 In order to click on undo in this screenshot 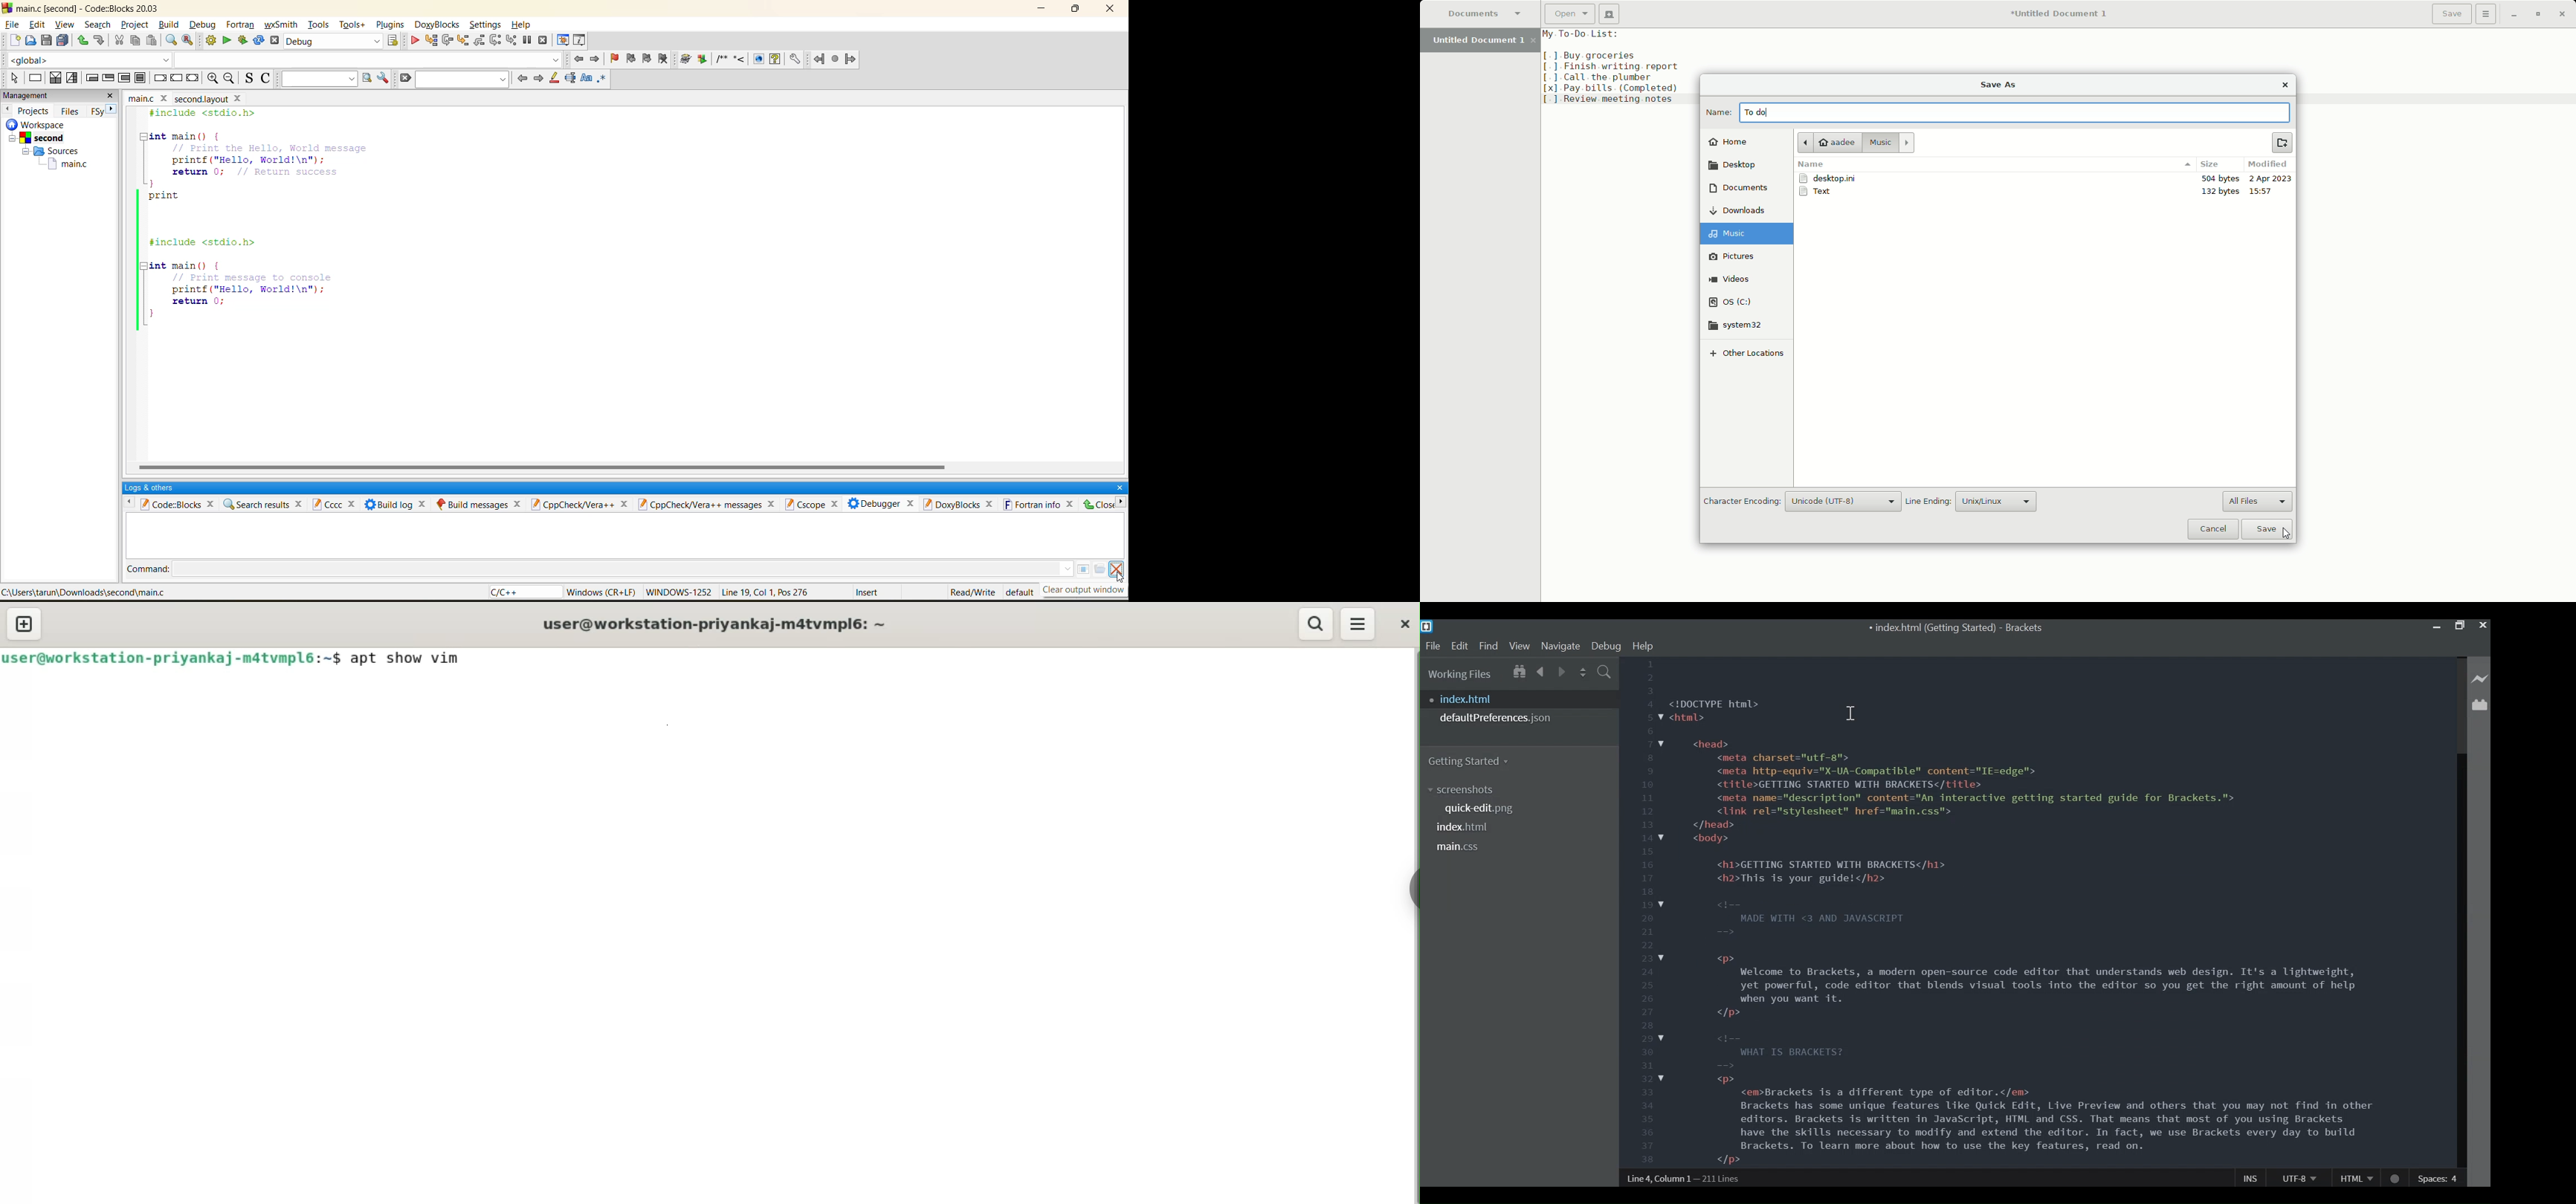, I will do `click(81, 41)`.